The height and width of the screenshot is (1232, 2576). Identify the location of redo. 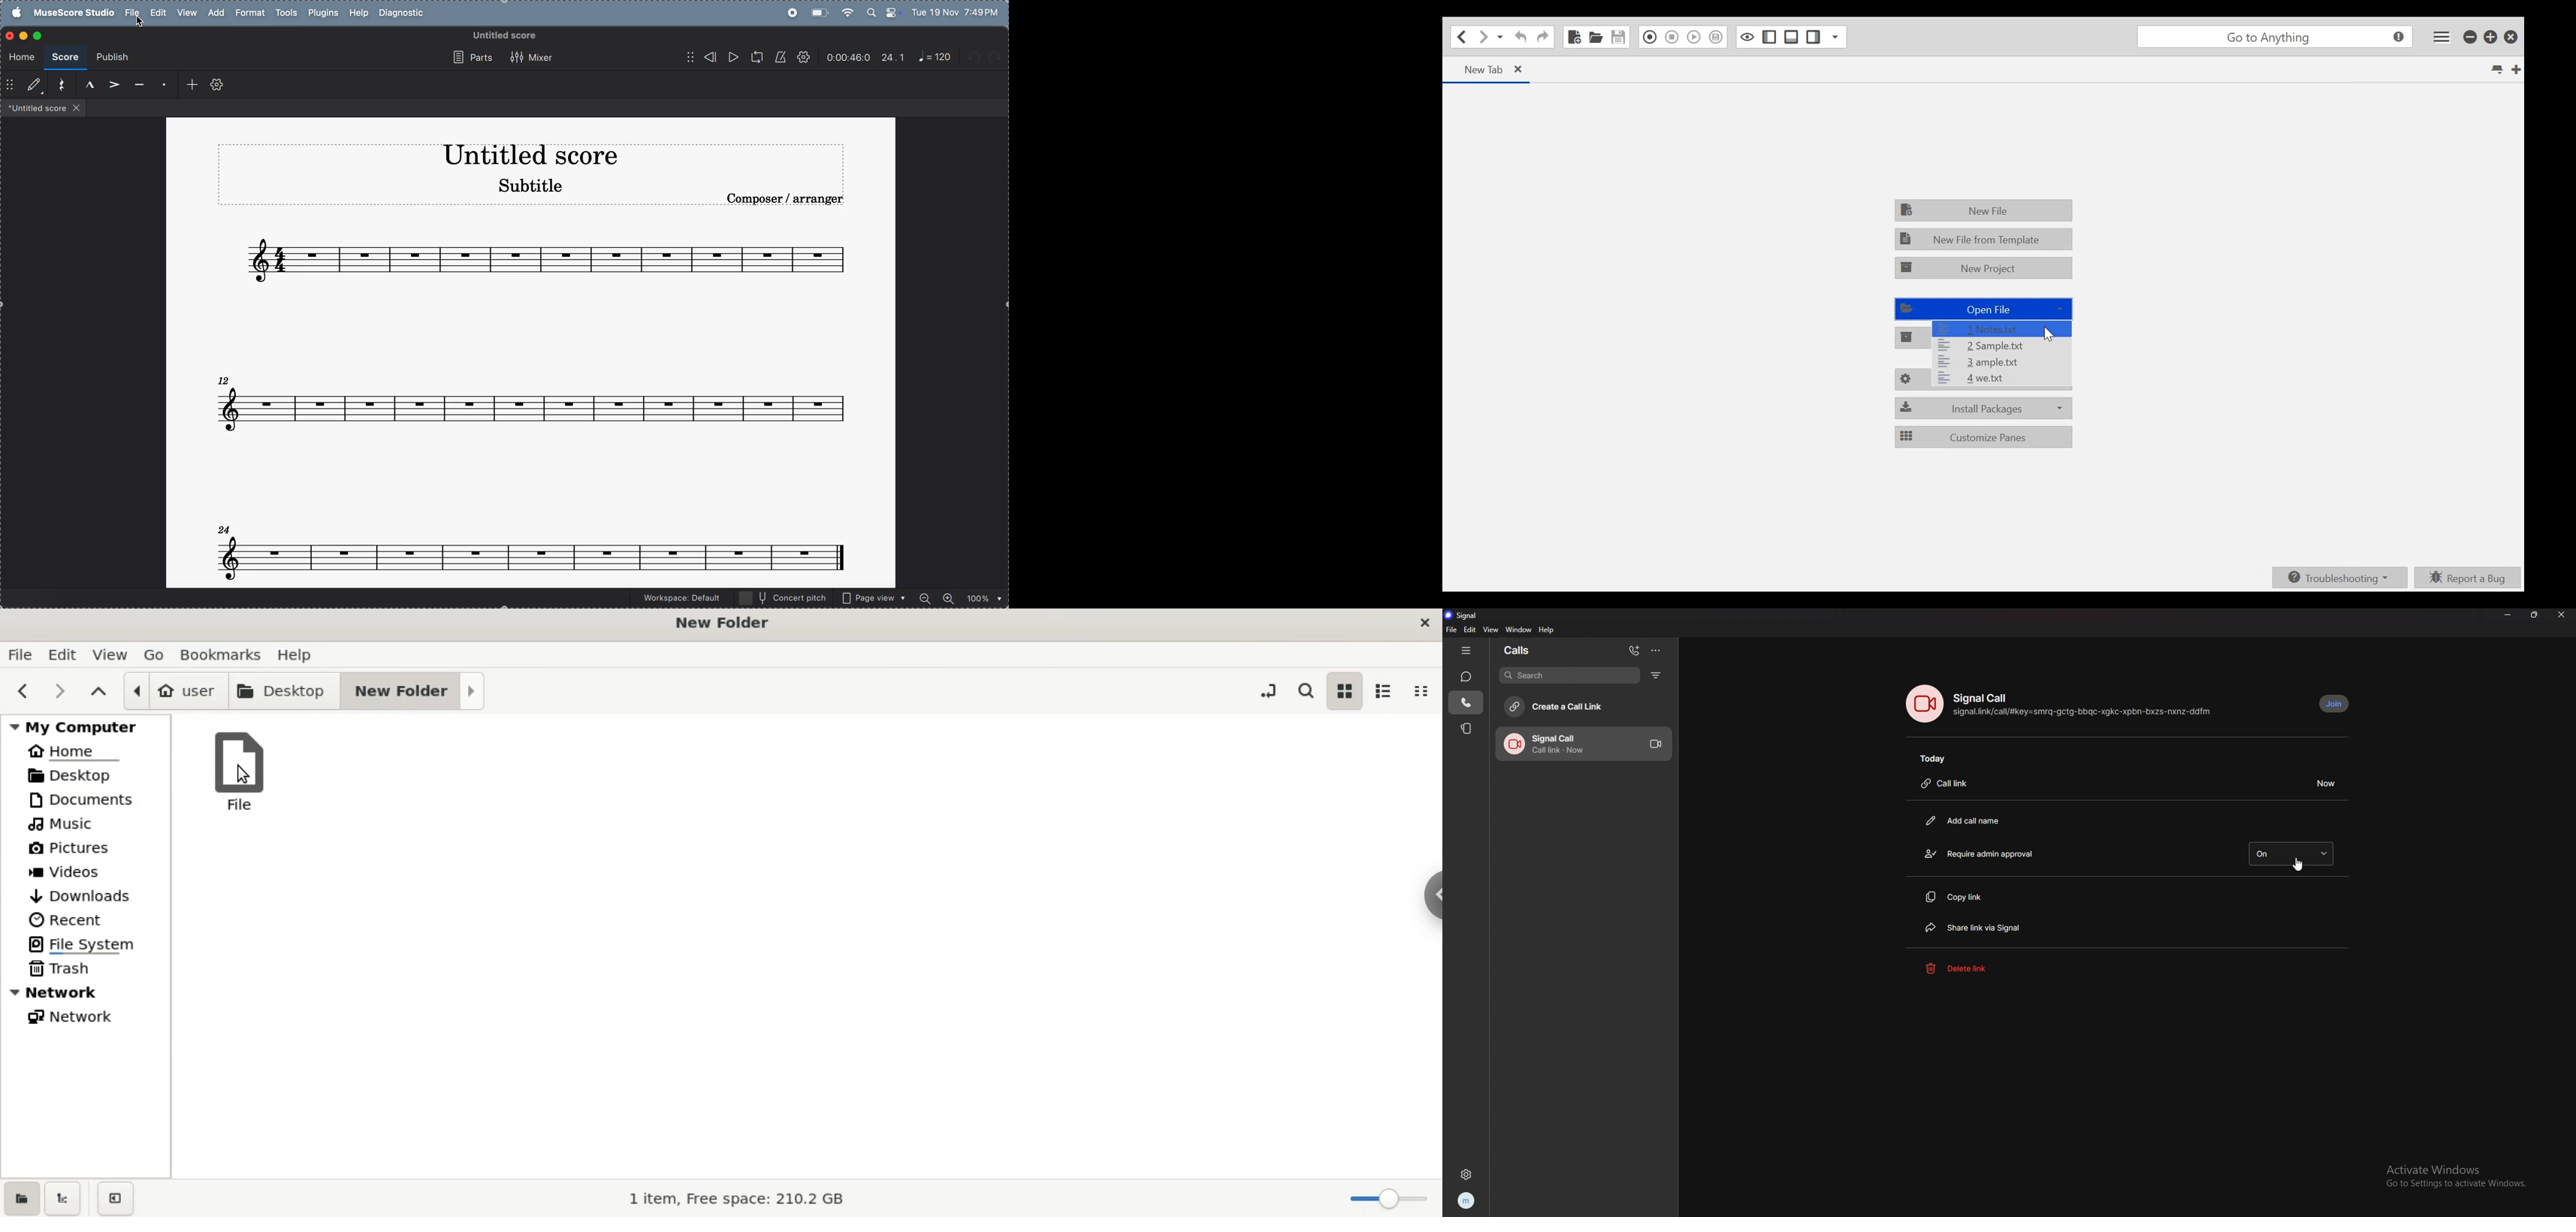
(1000, 57).